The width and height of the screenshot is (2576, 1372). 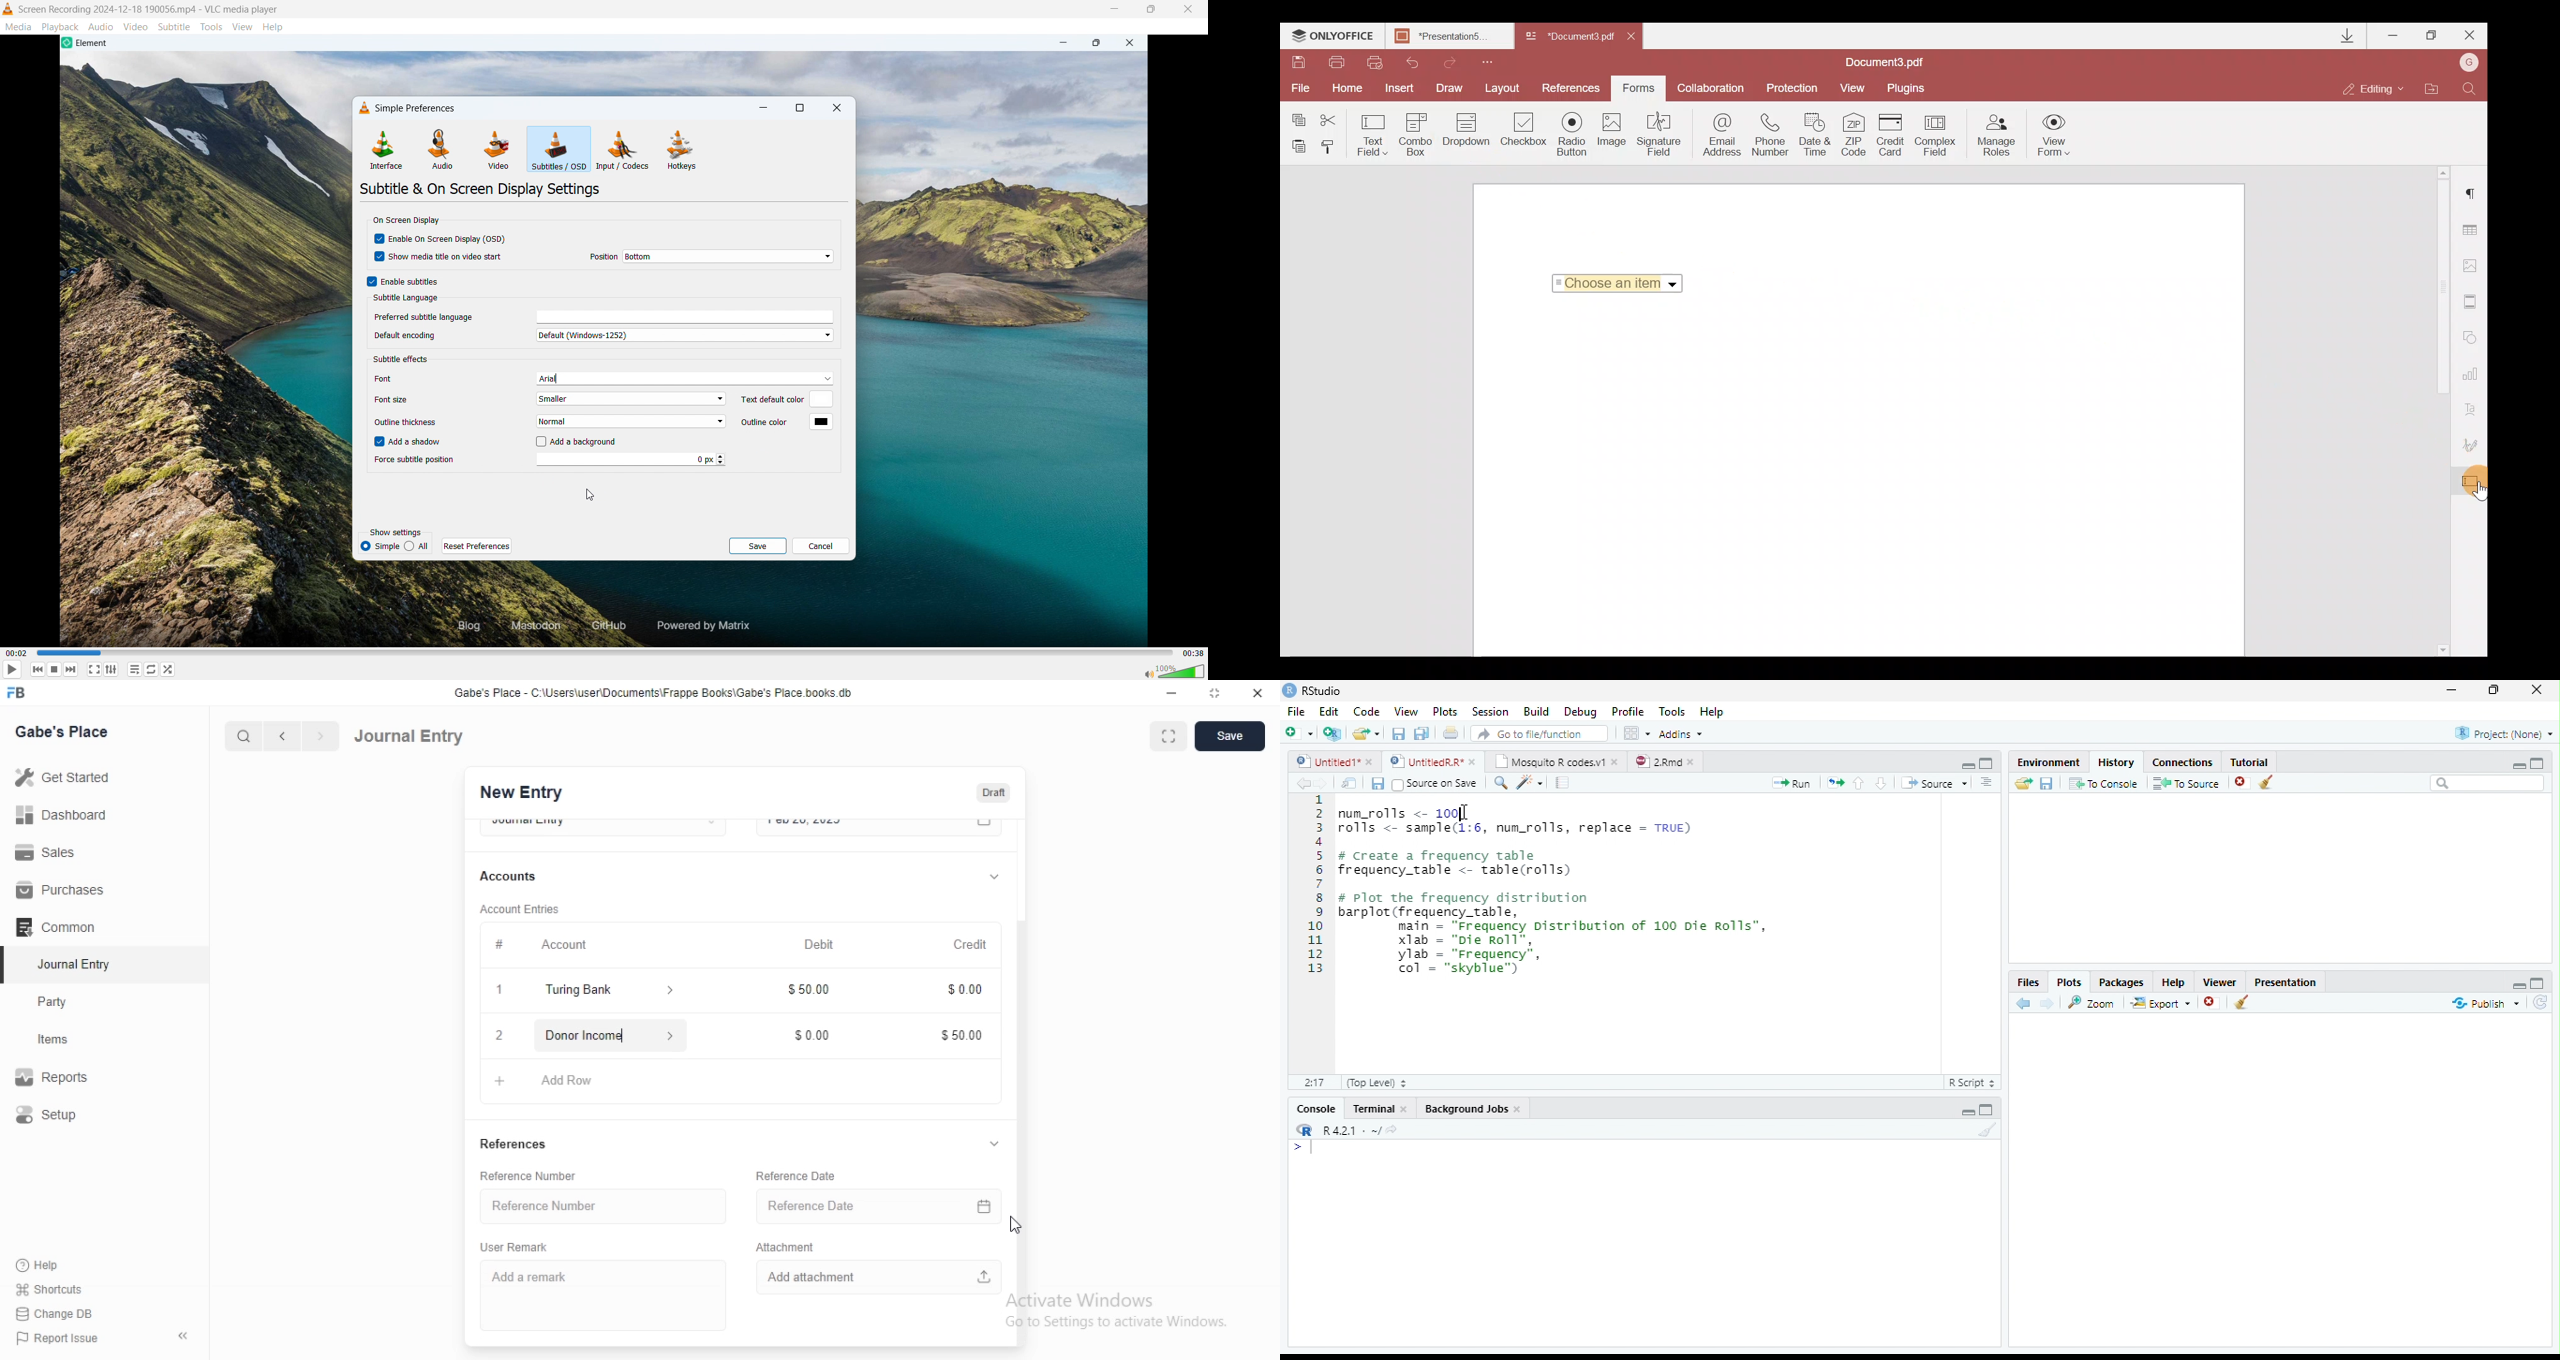 I want to click on simple preferences, so click(x=418, y=108).